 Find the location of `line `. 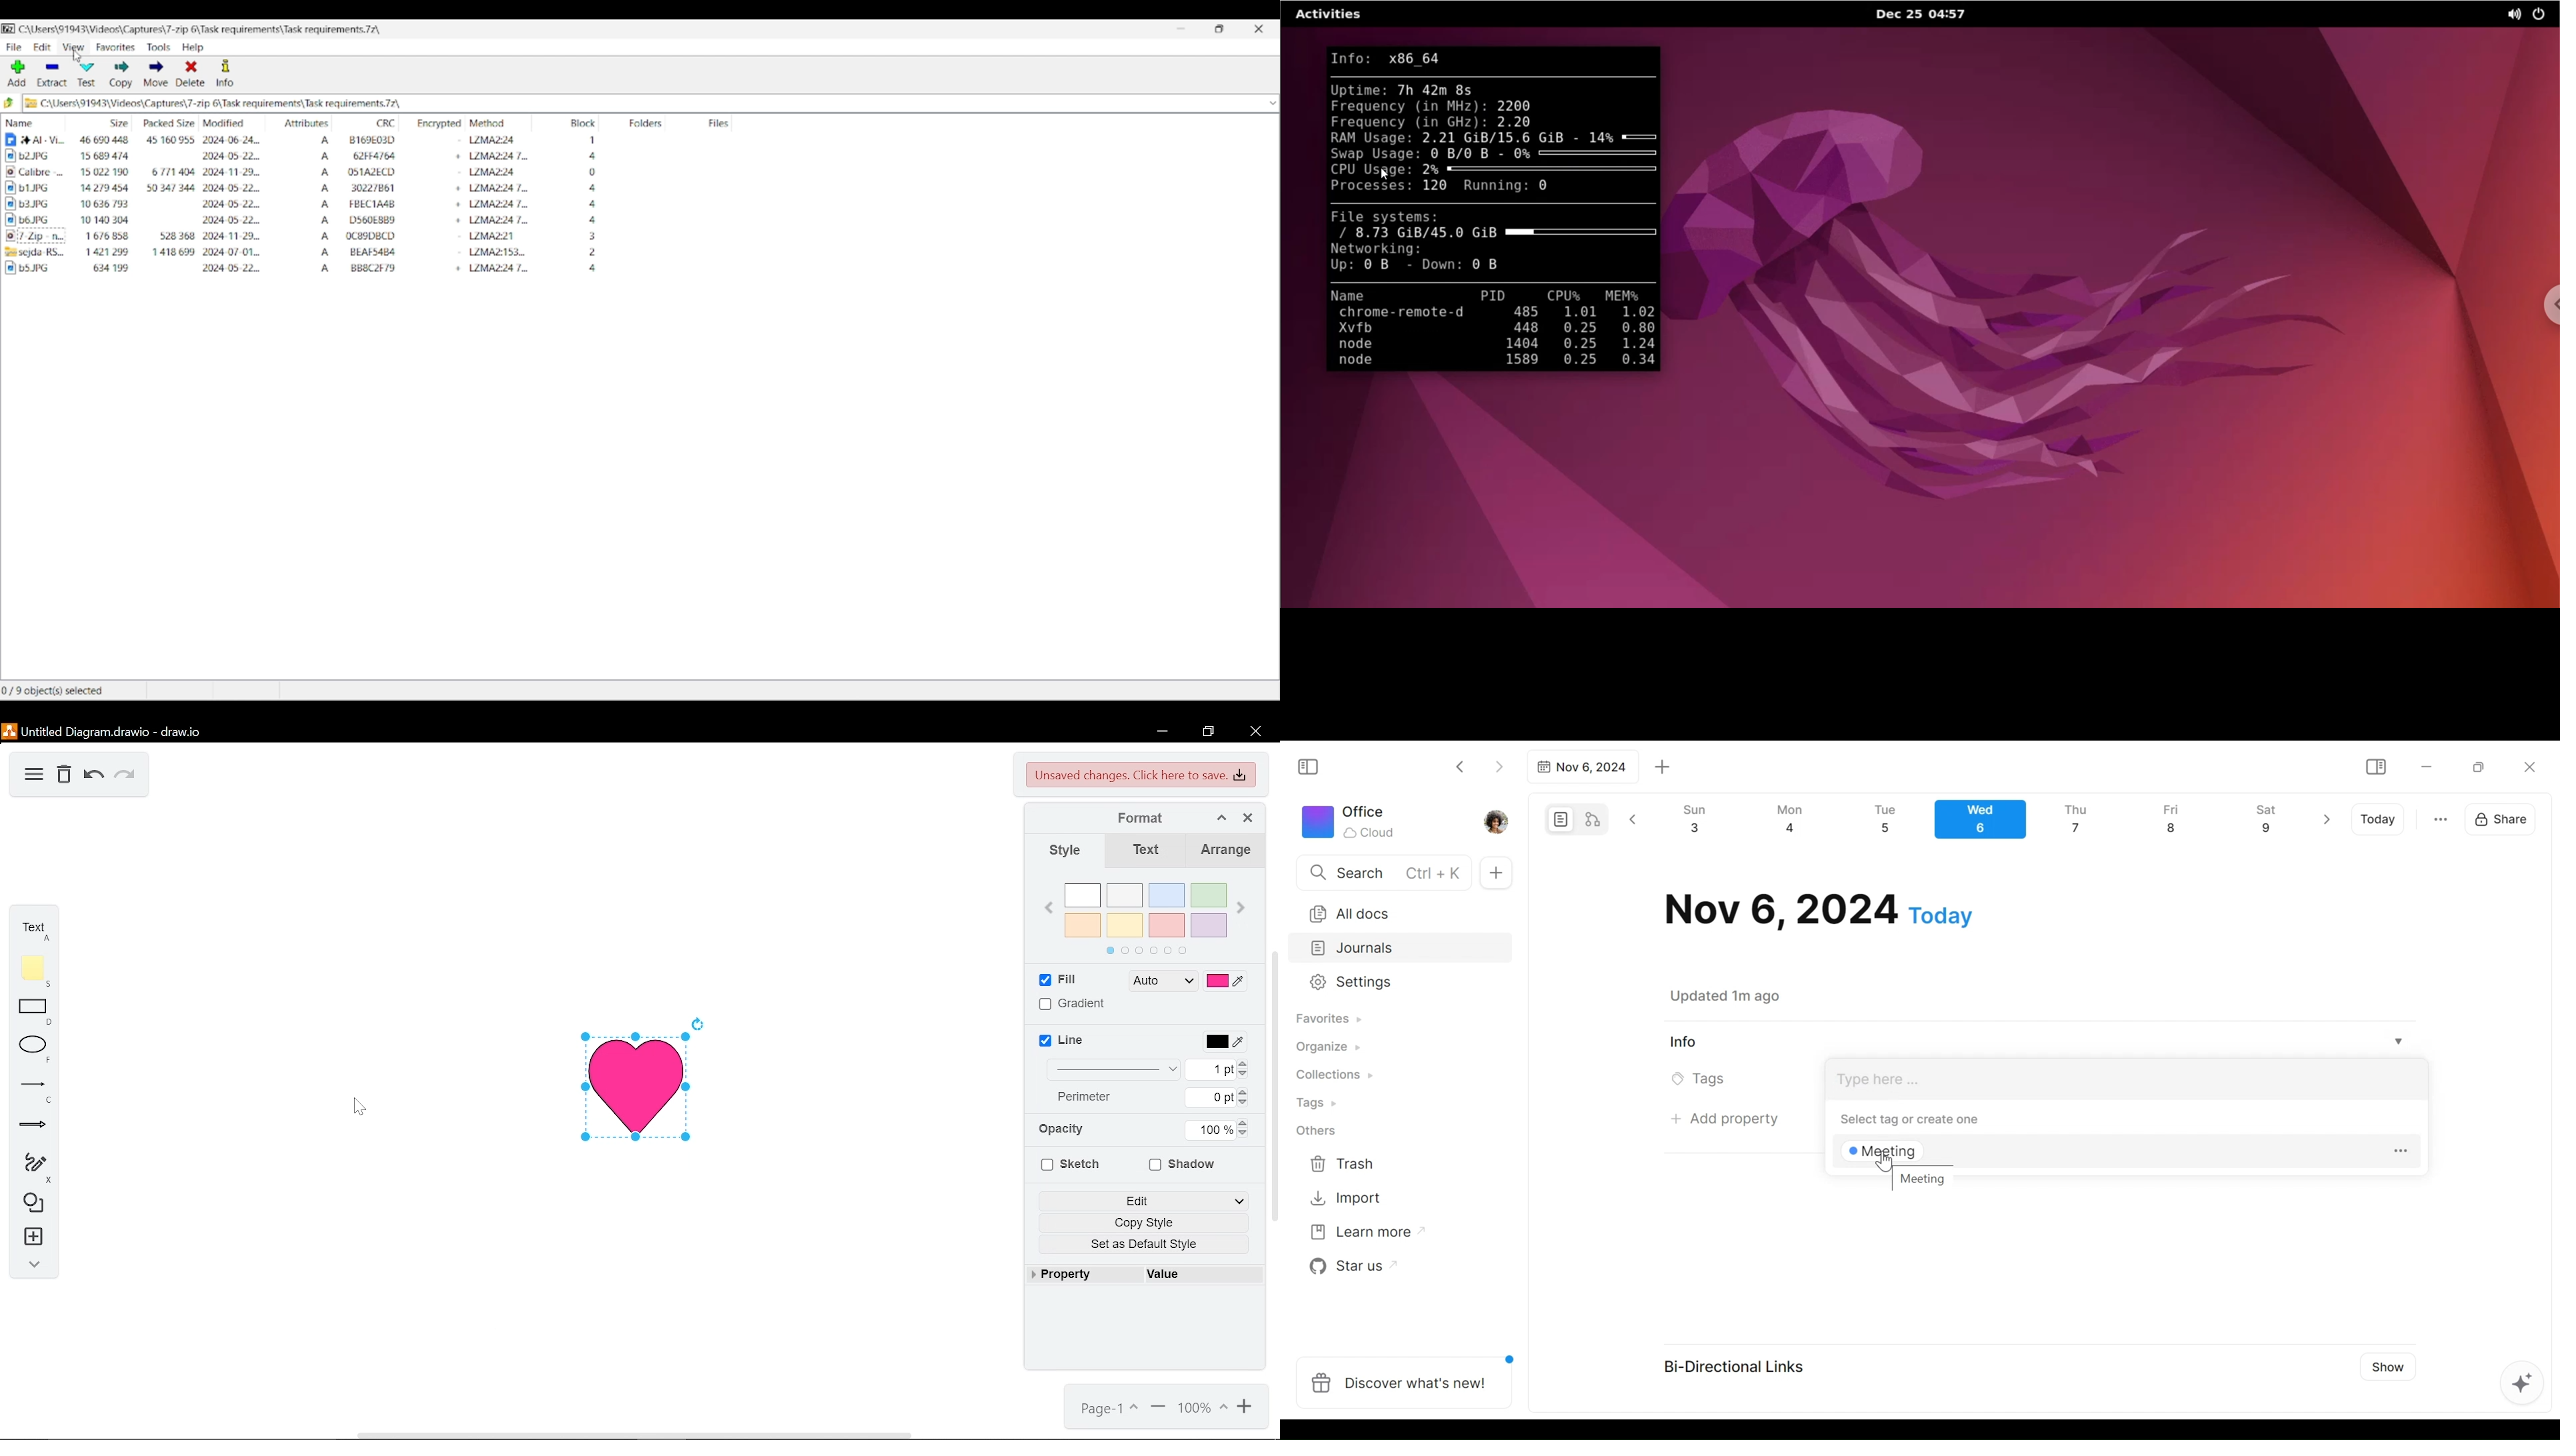

line  is located at coordinates (1495, 282).